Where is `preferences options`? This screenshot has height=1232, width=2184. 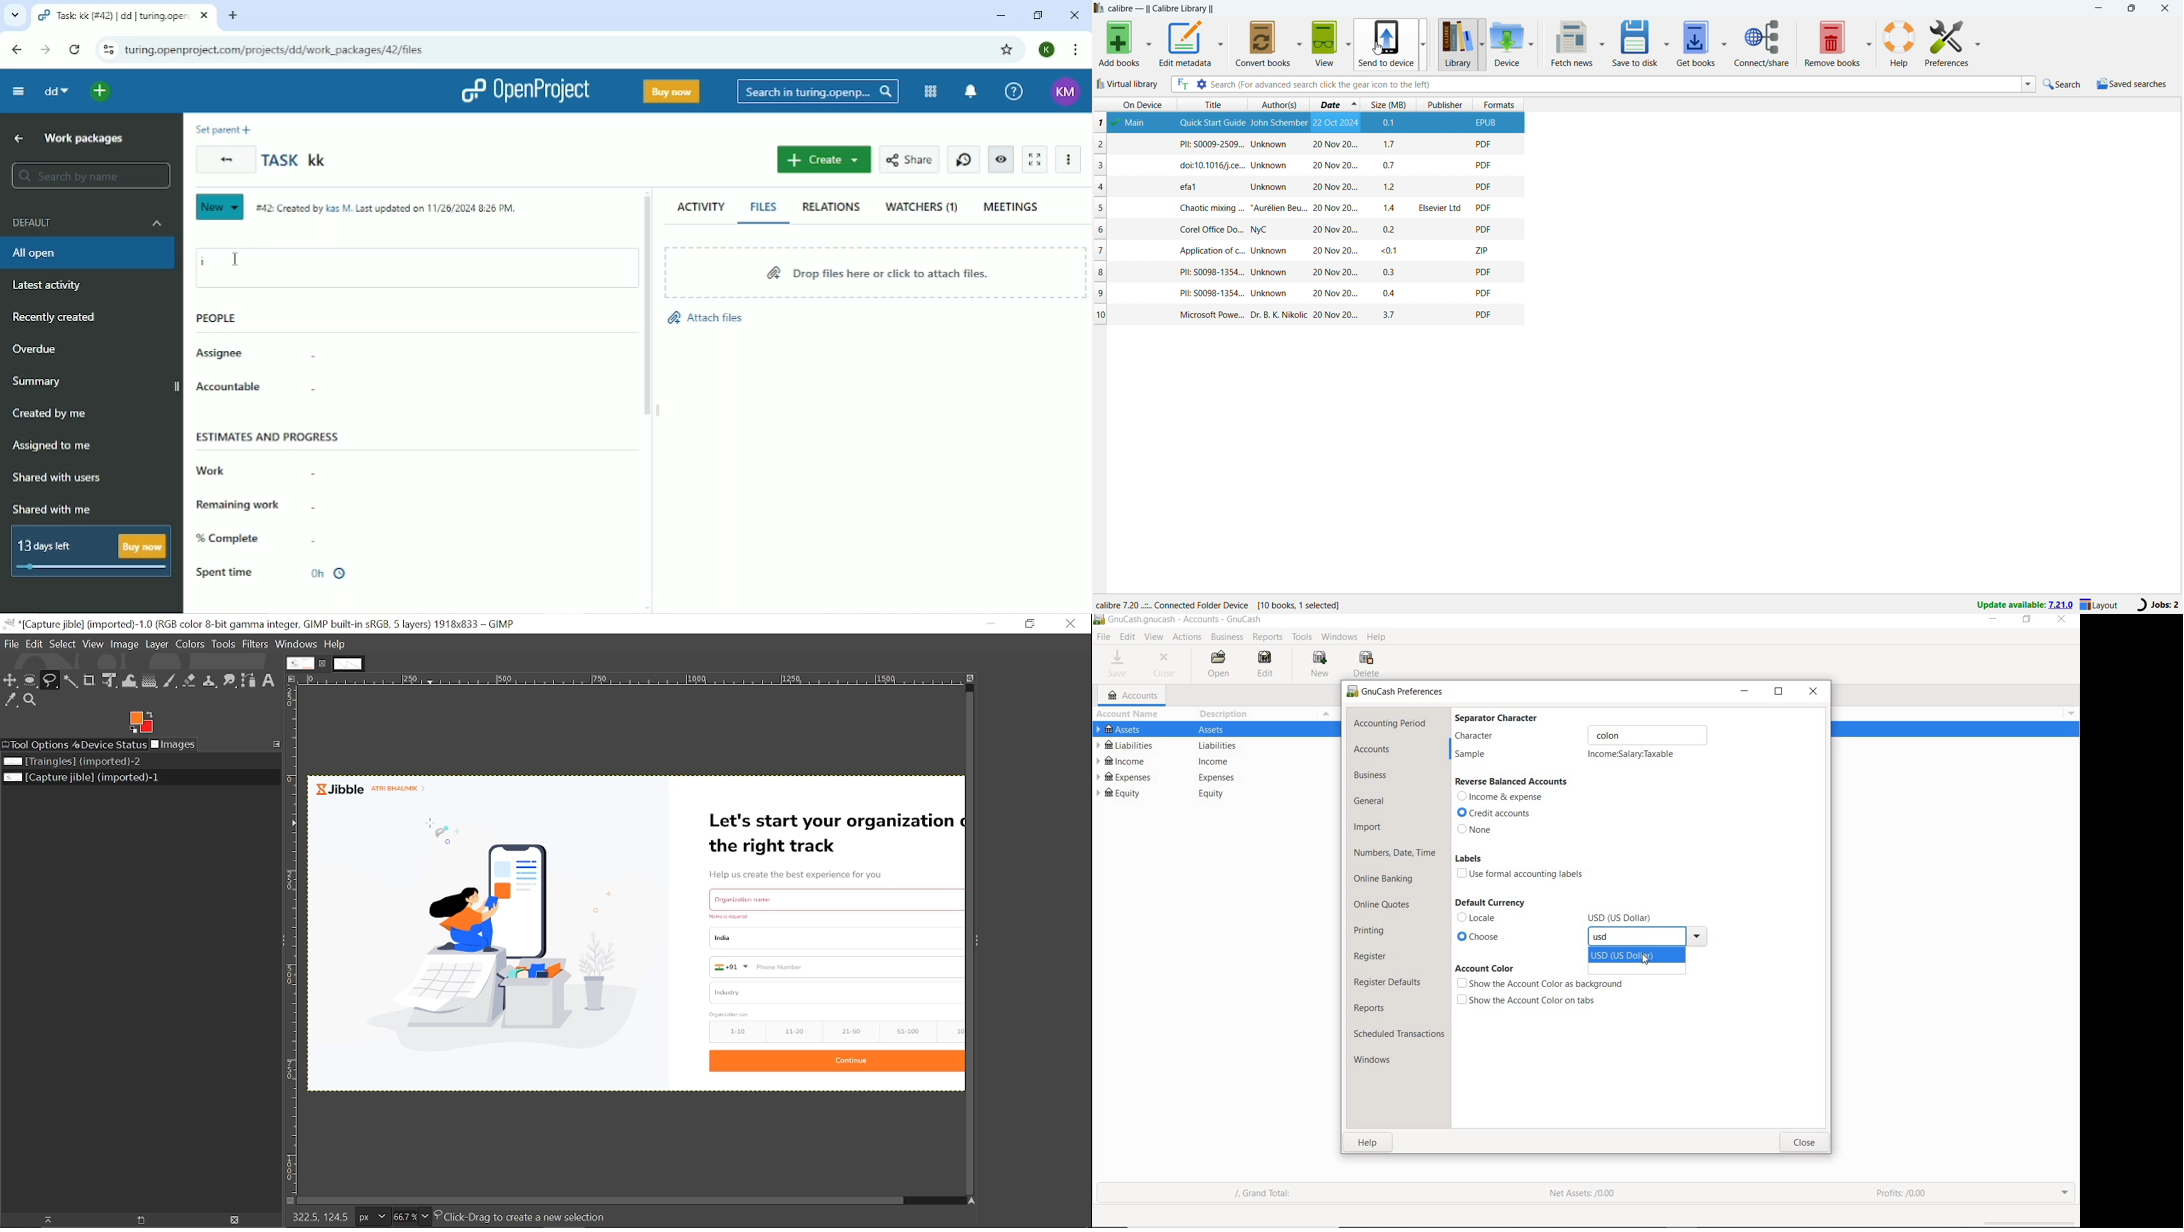 preferences options is located at coordinates (1977, 43).